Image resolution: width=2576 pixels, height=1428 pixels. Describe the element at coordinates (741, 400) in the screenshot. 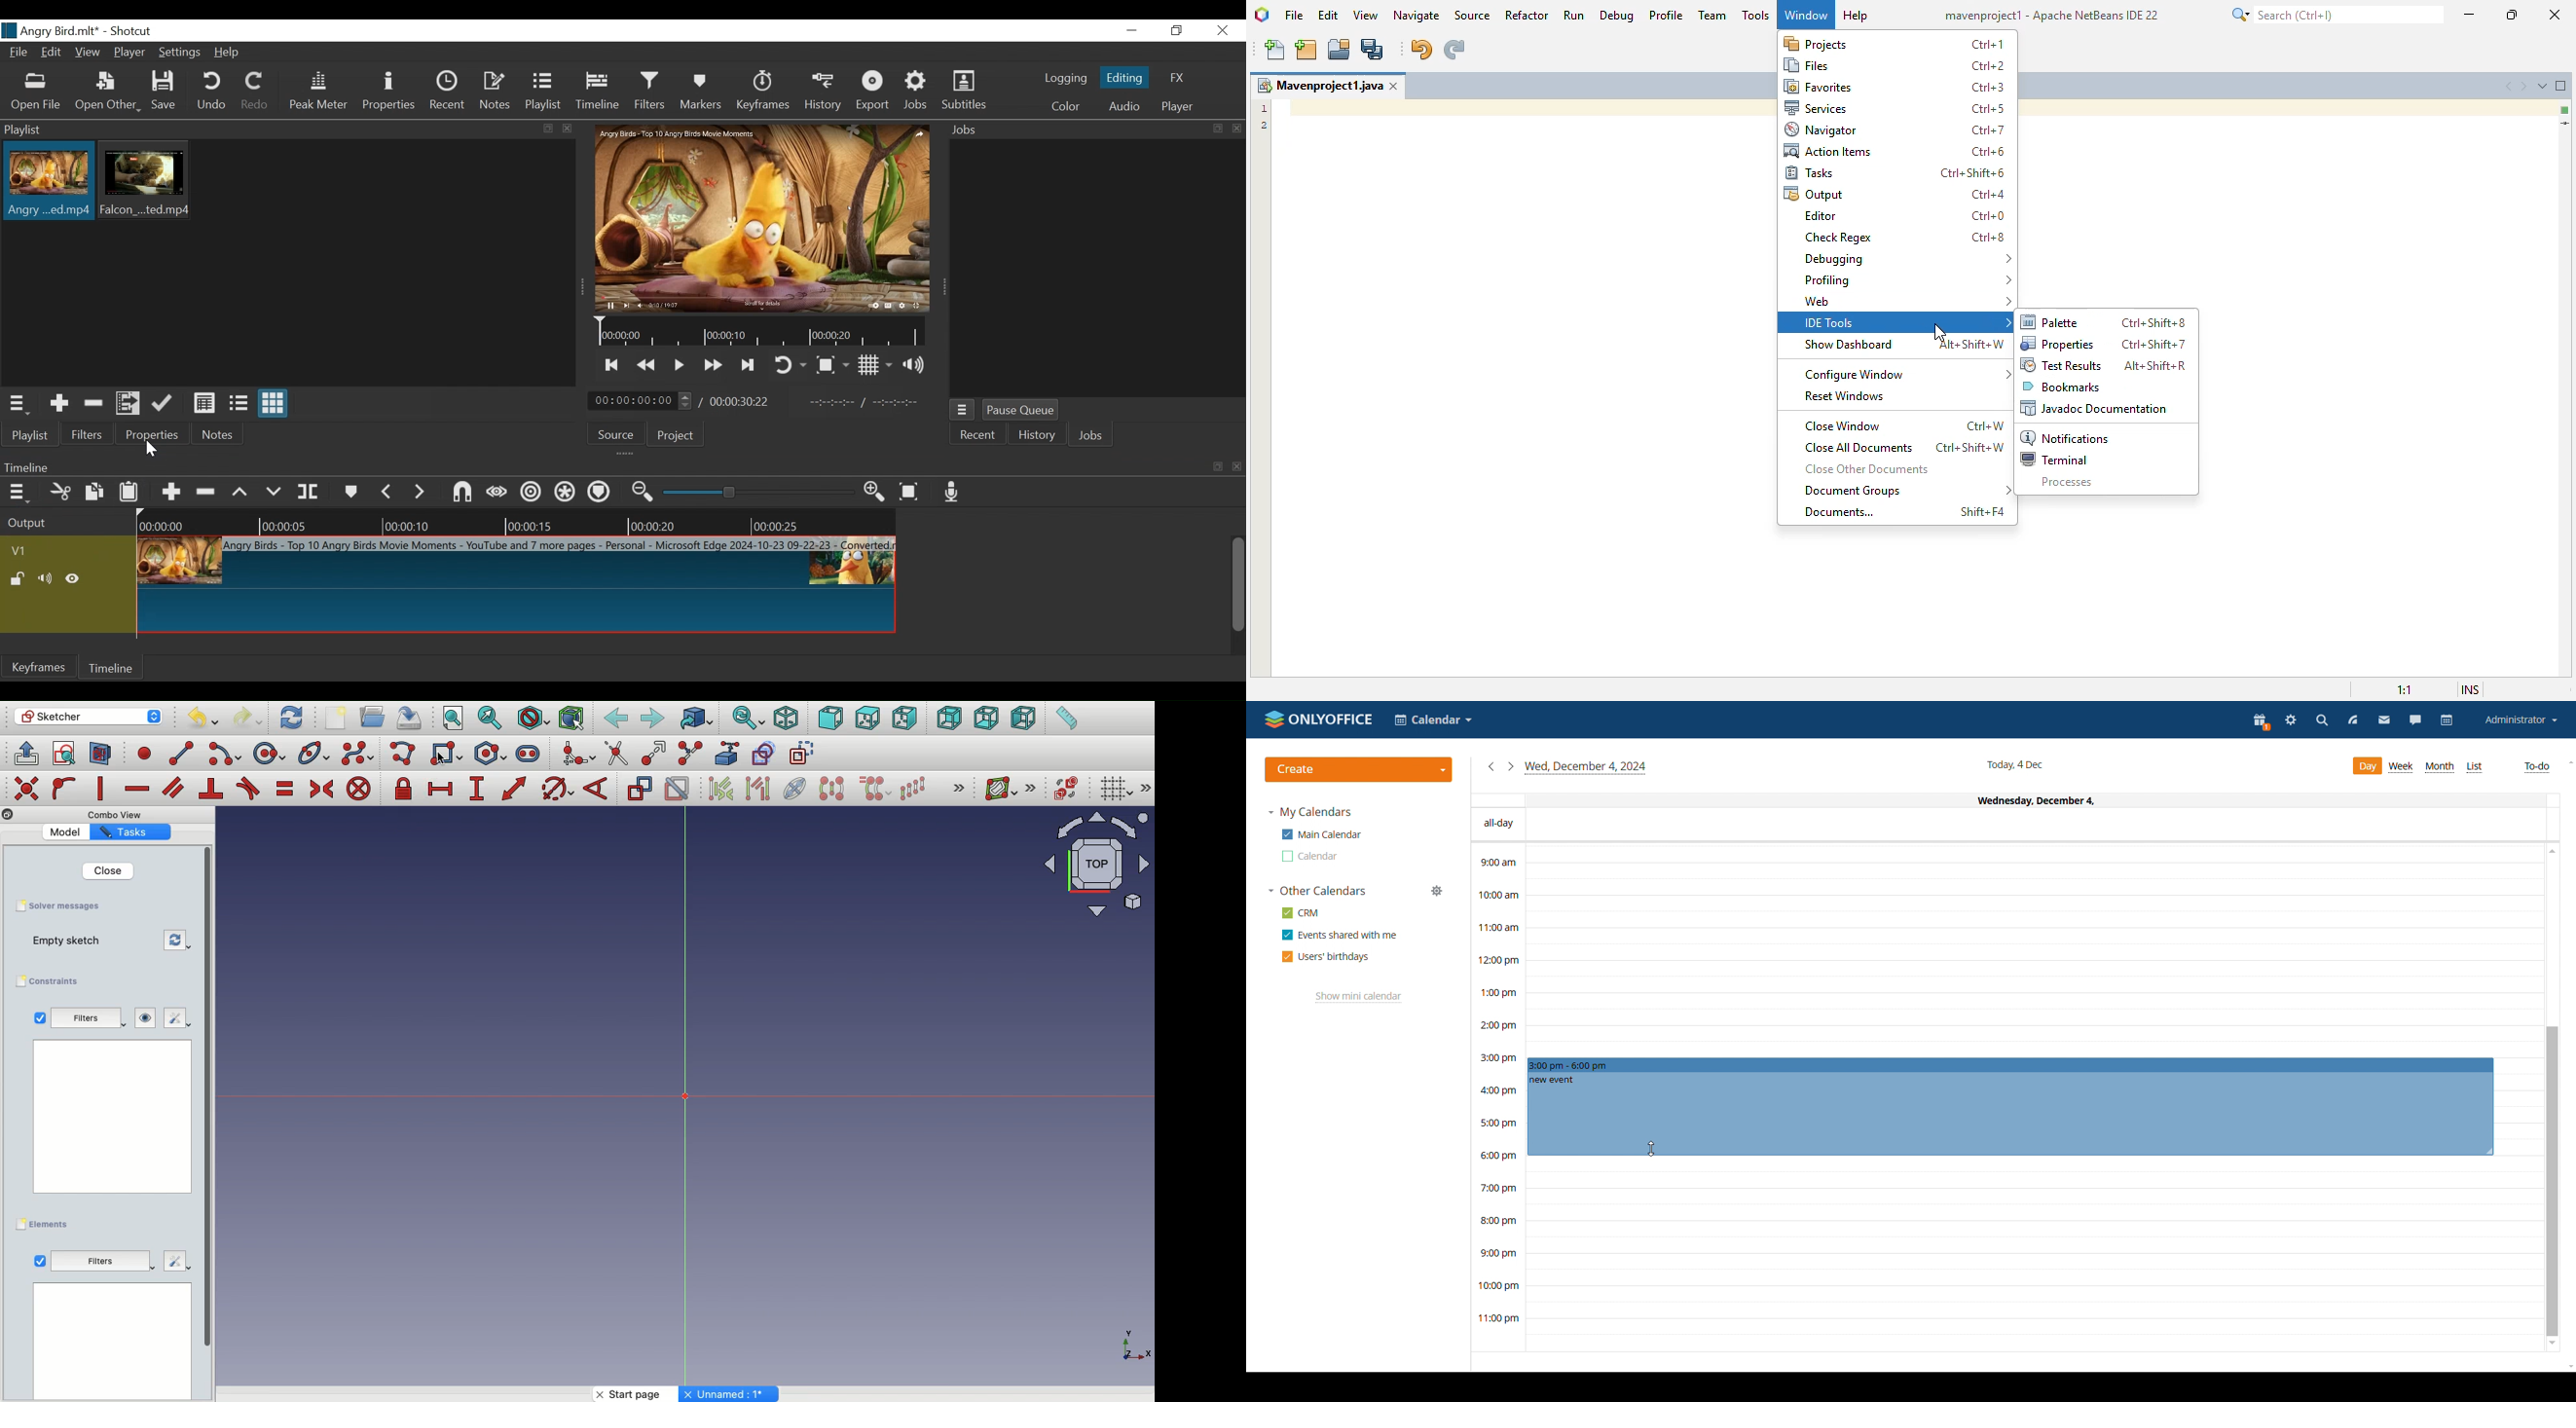

I see `Total Duration` at that location.